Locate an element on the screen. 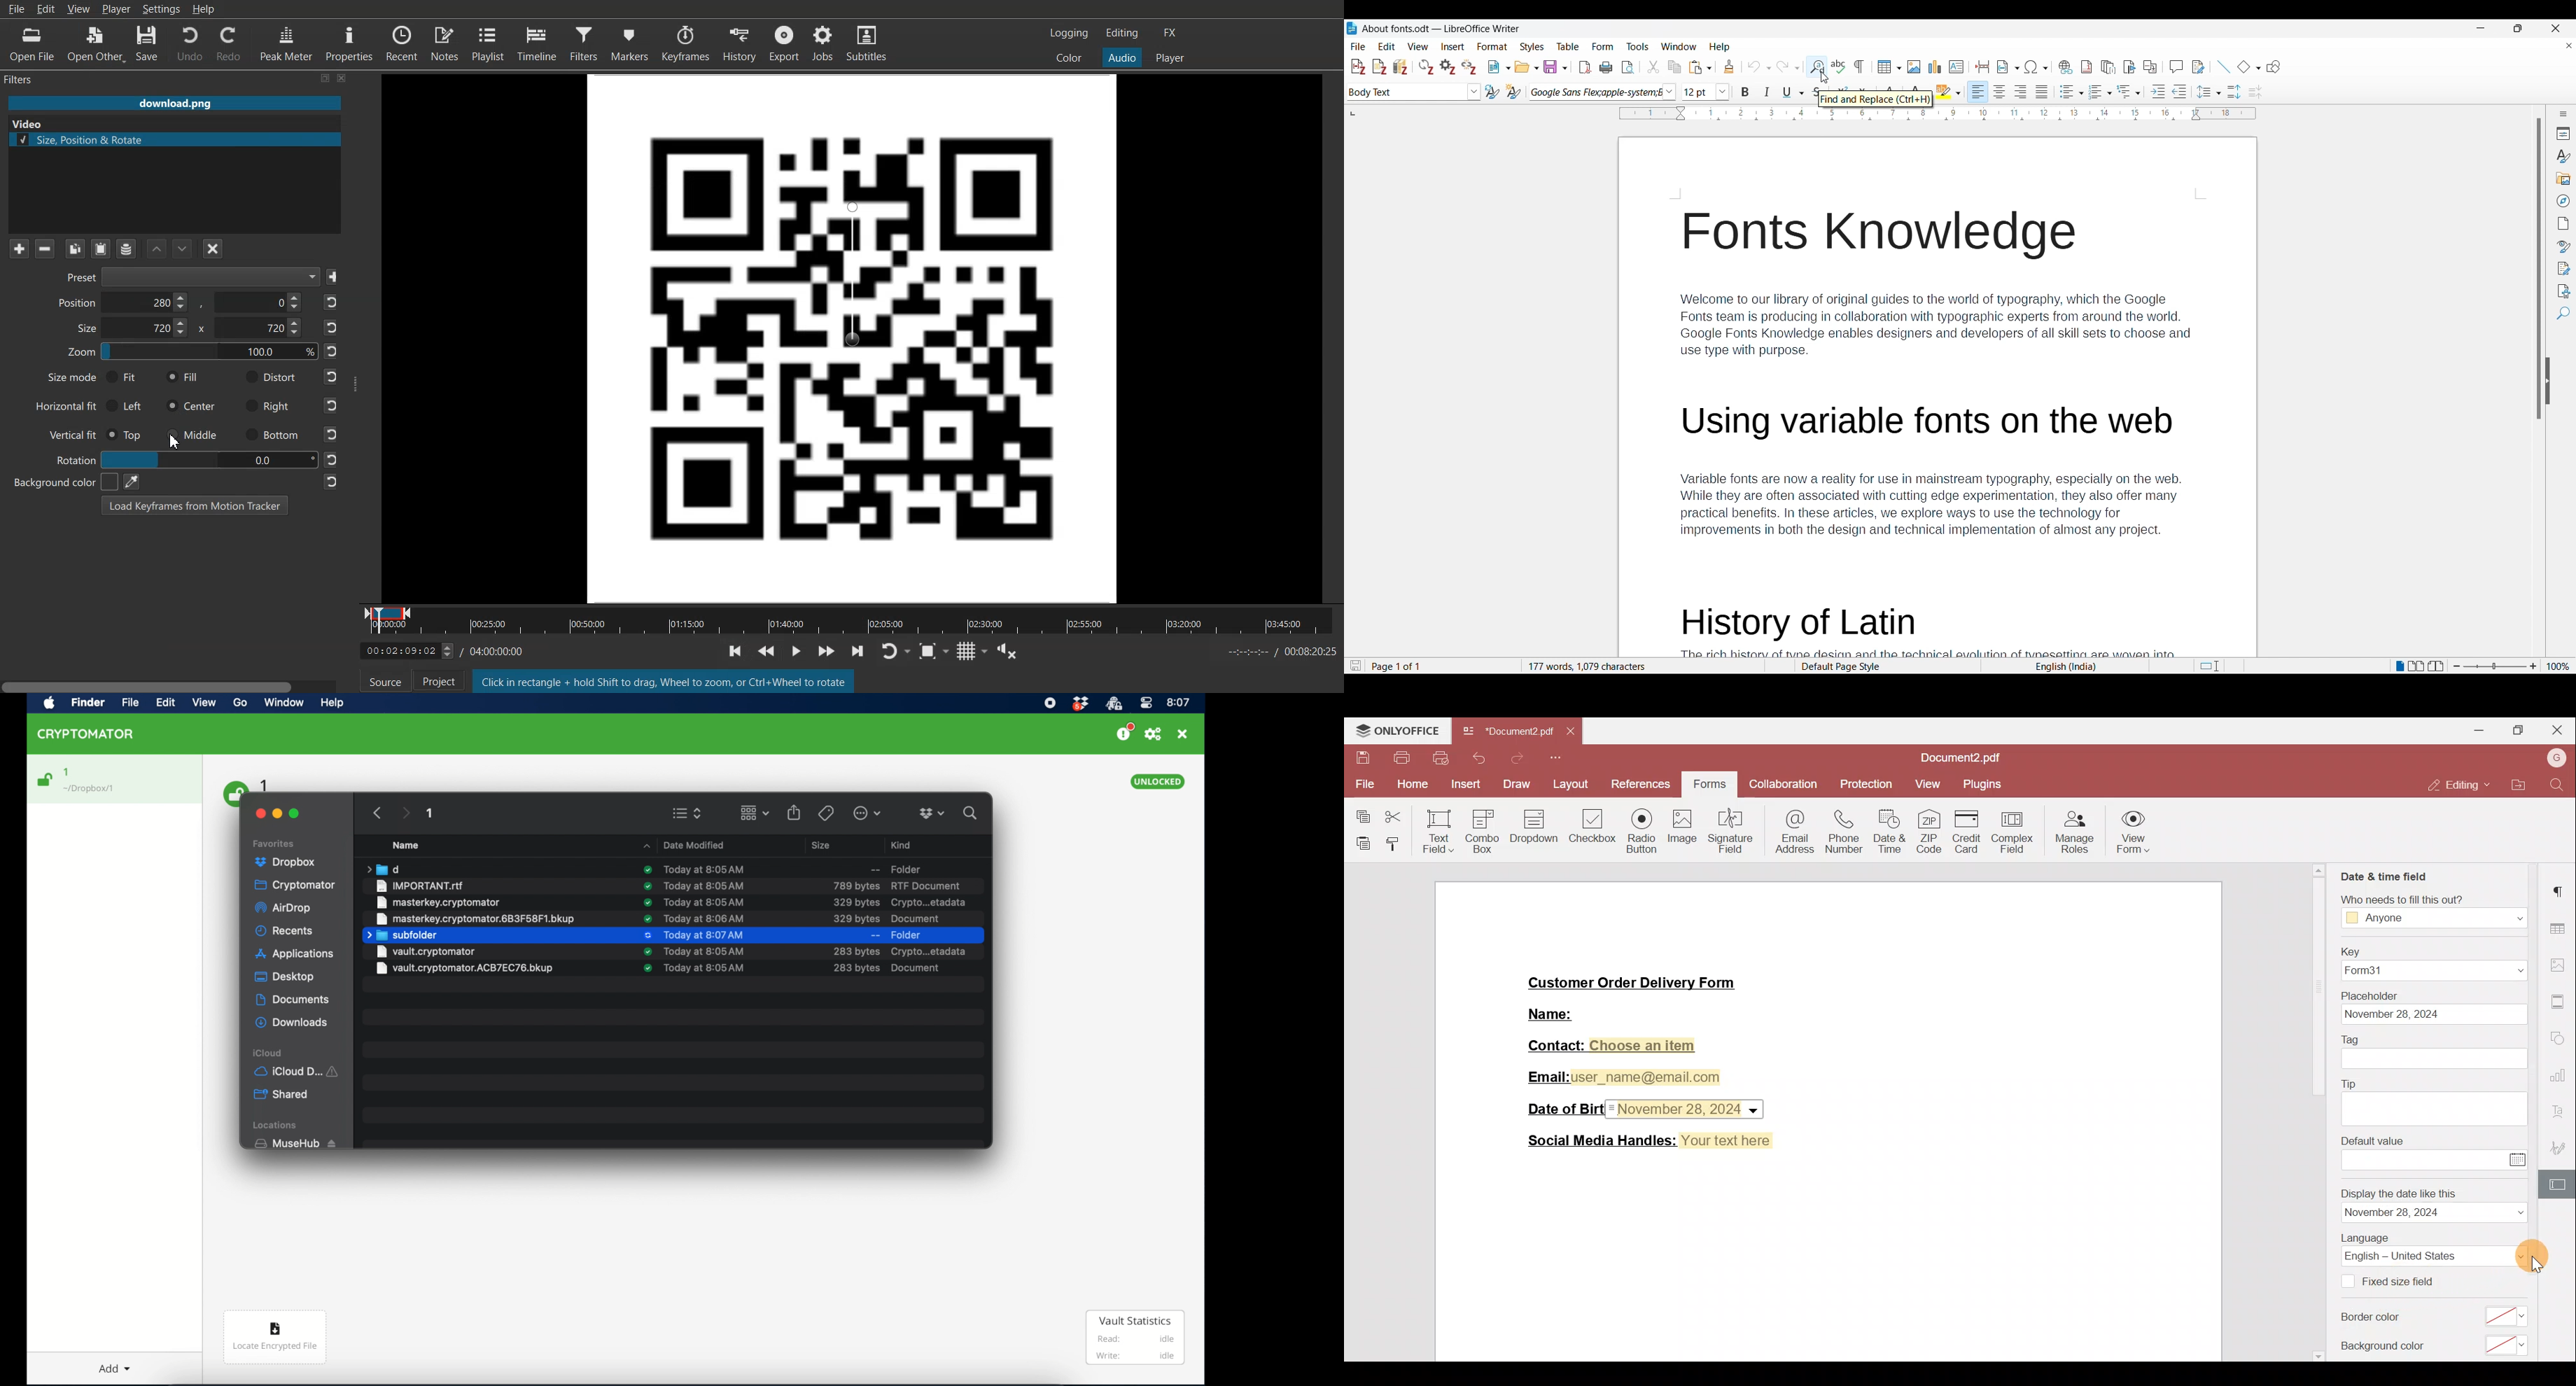  Add/Edit Bibliography is located at coordinates (1400, 67).